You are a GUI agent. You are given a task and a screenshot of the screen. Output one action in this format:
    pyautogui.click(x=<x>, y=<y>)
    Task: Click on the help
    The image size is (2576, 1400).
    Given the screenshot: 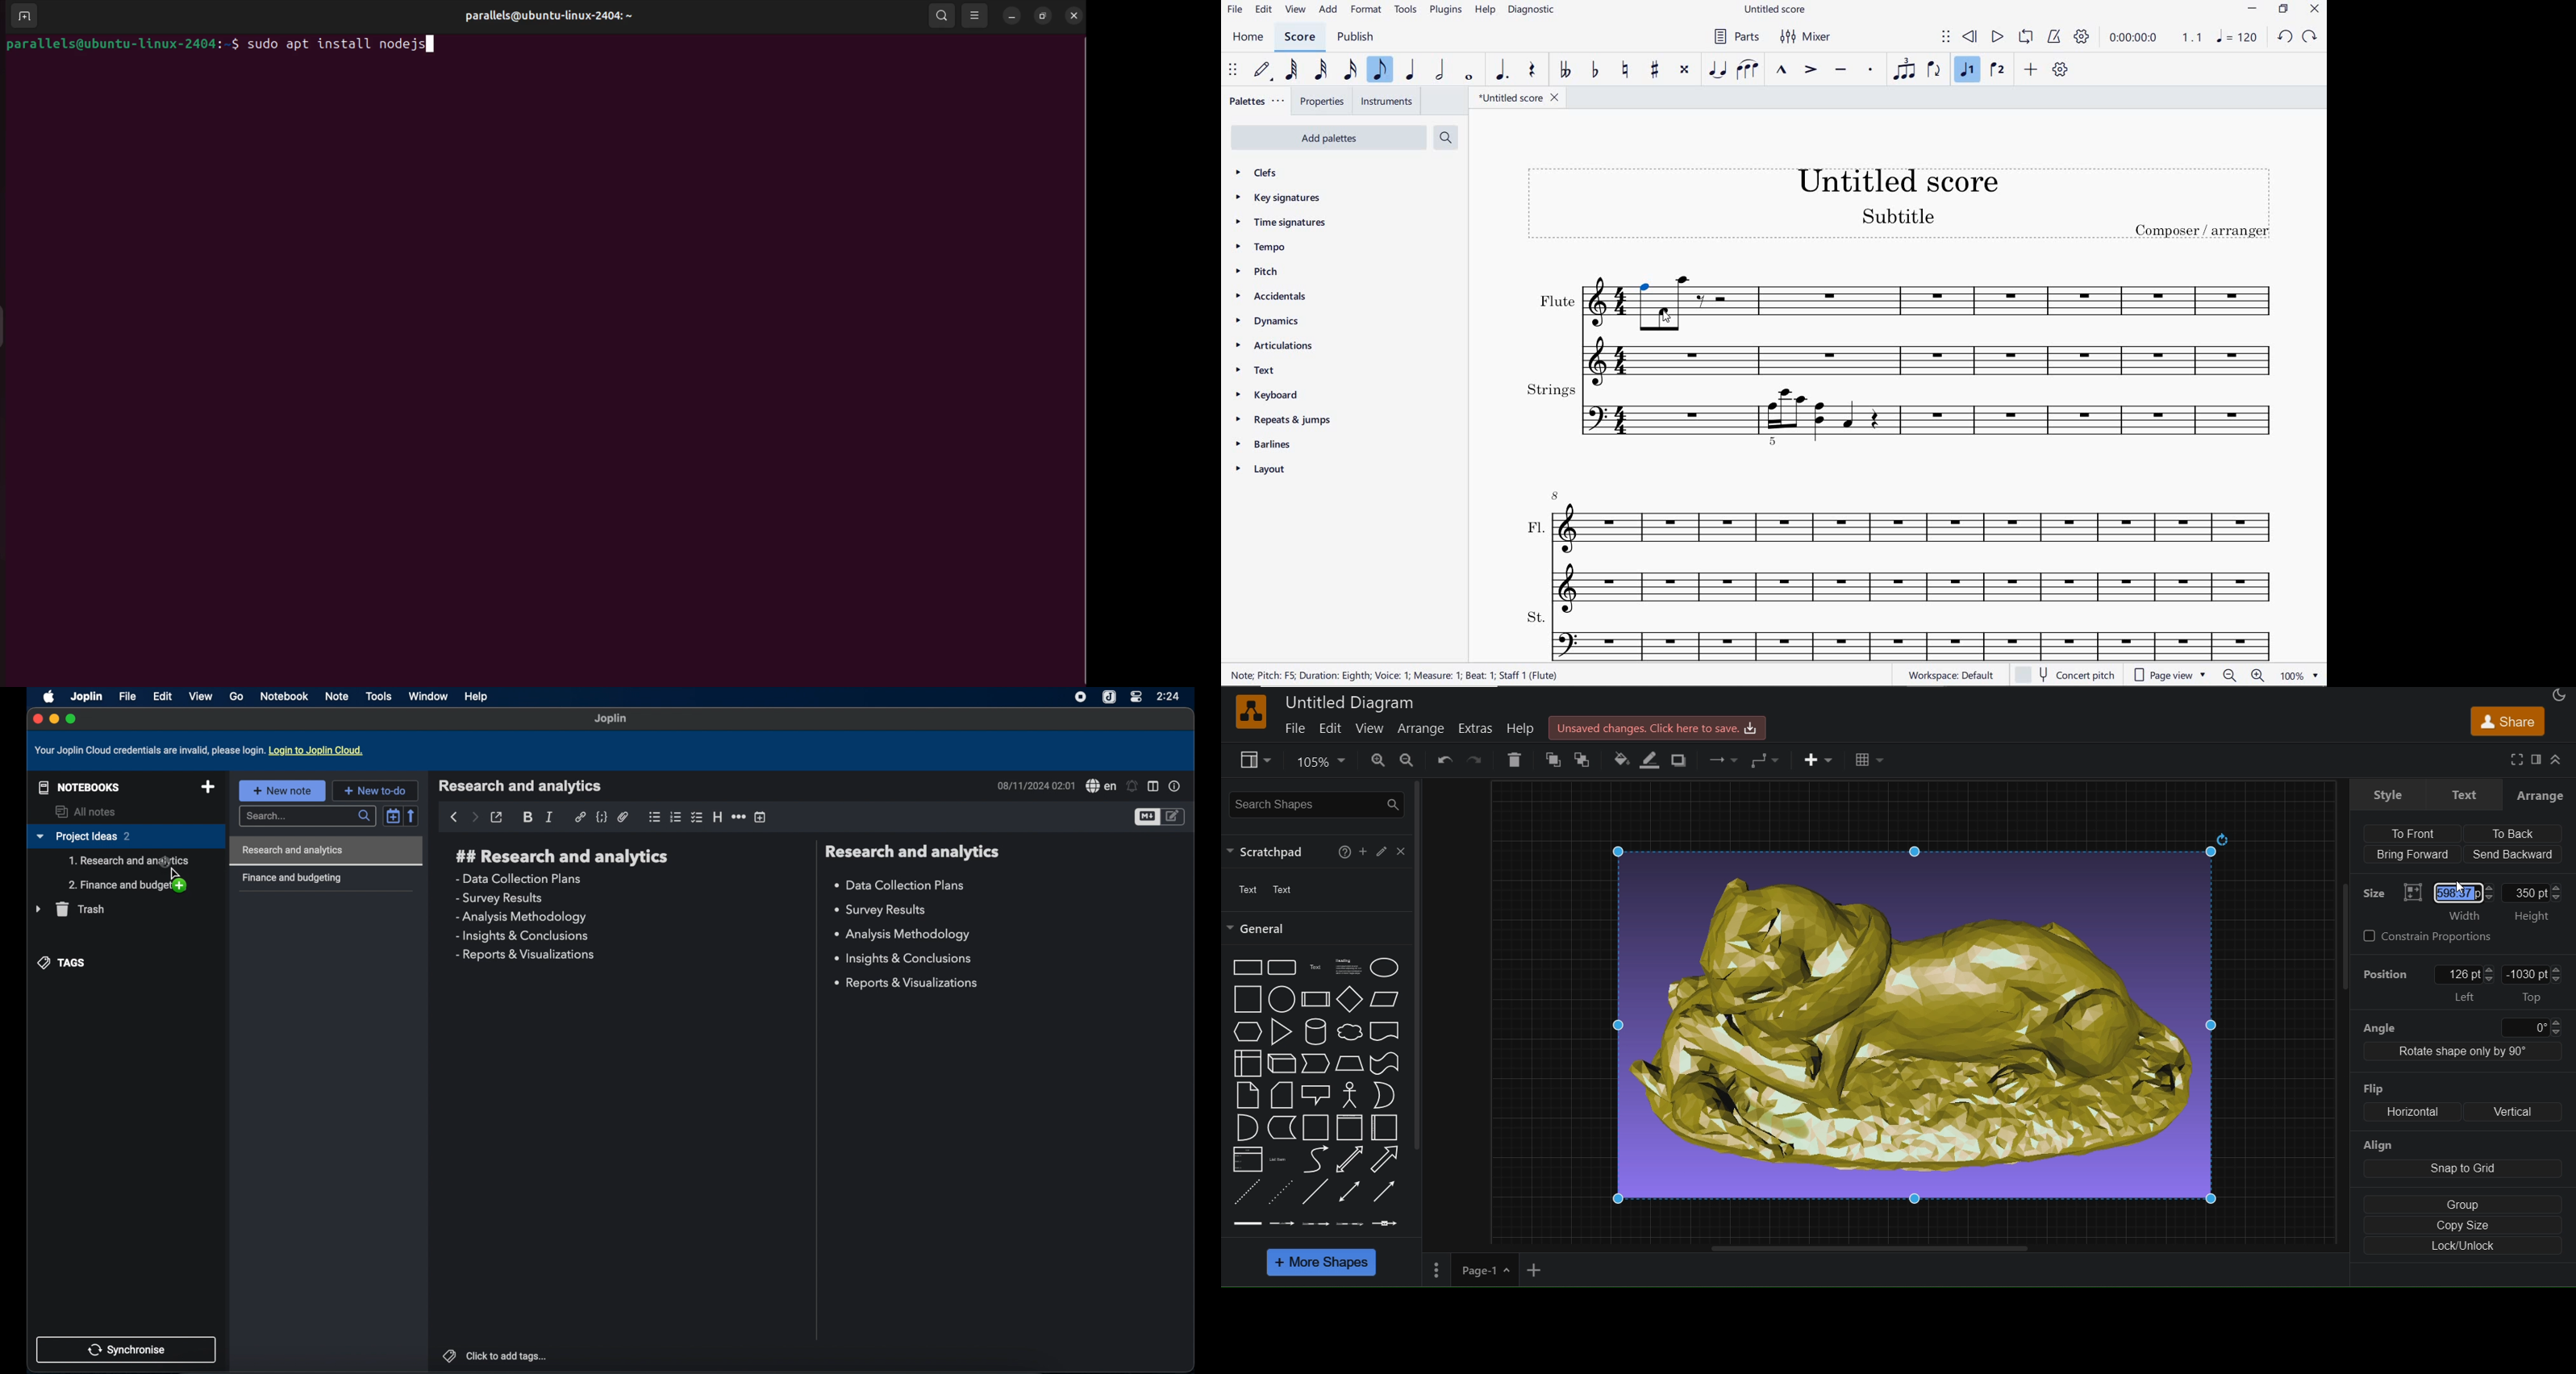 What is the action you would take?
    pyautogui.click(x=477, y=698)
    